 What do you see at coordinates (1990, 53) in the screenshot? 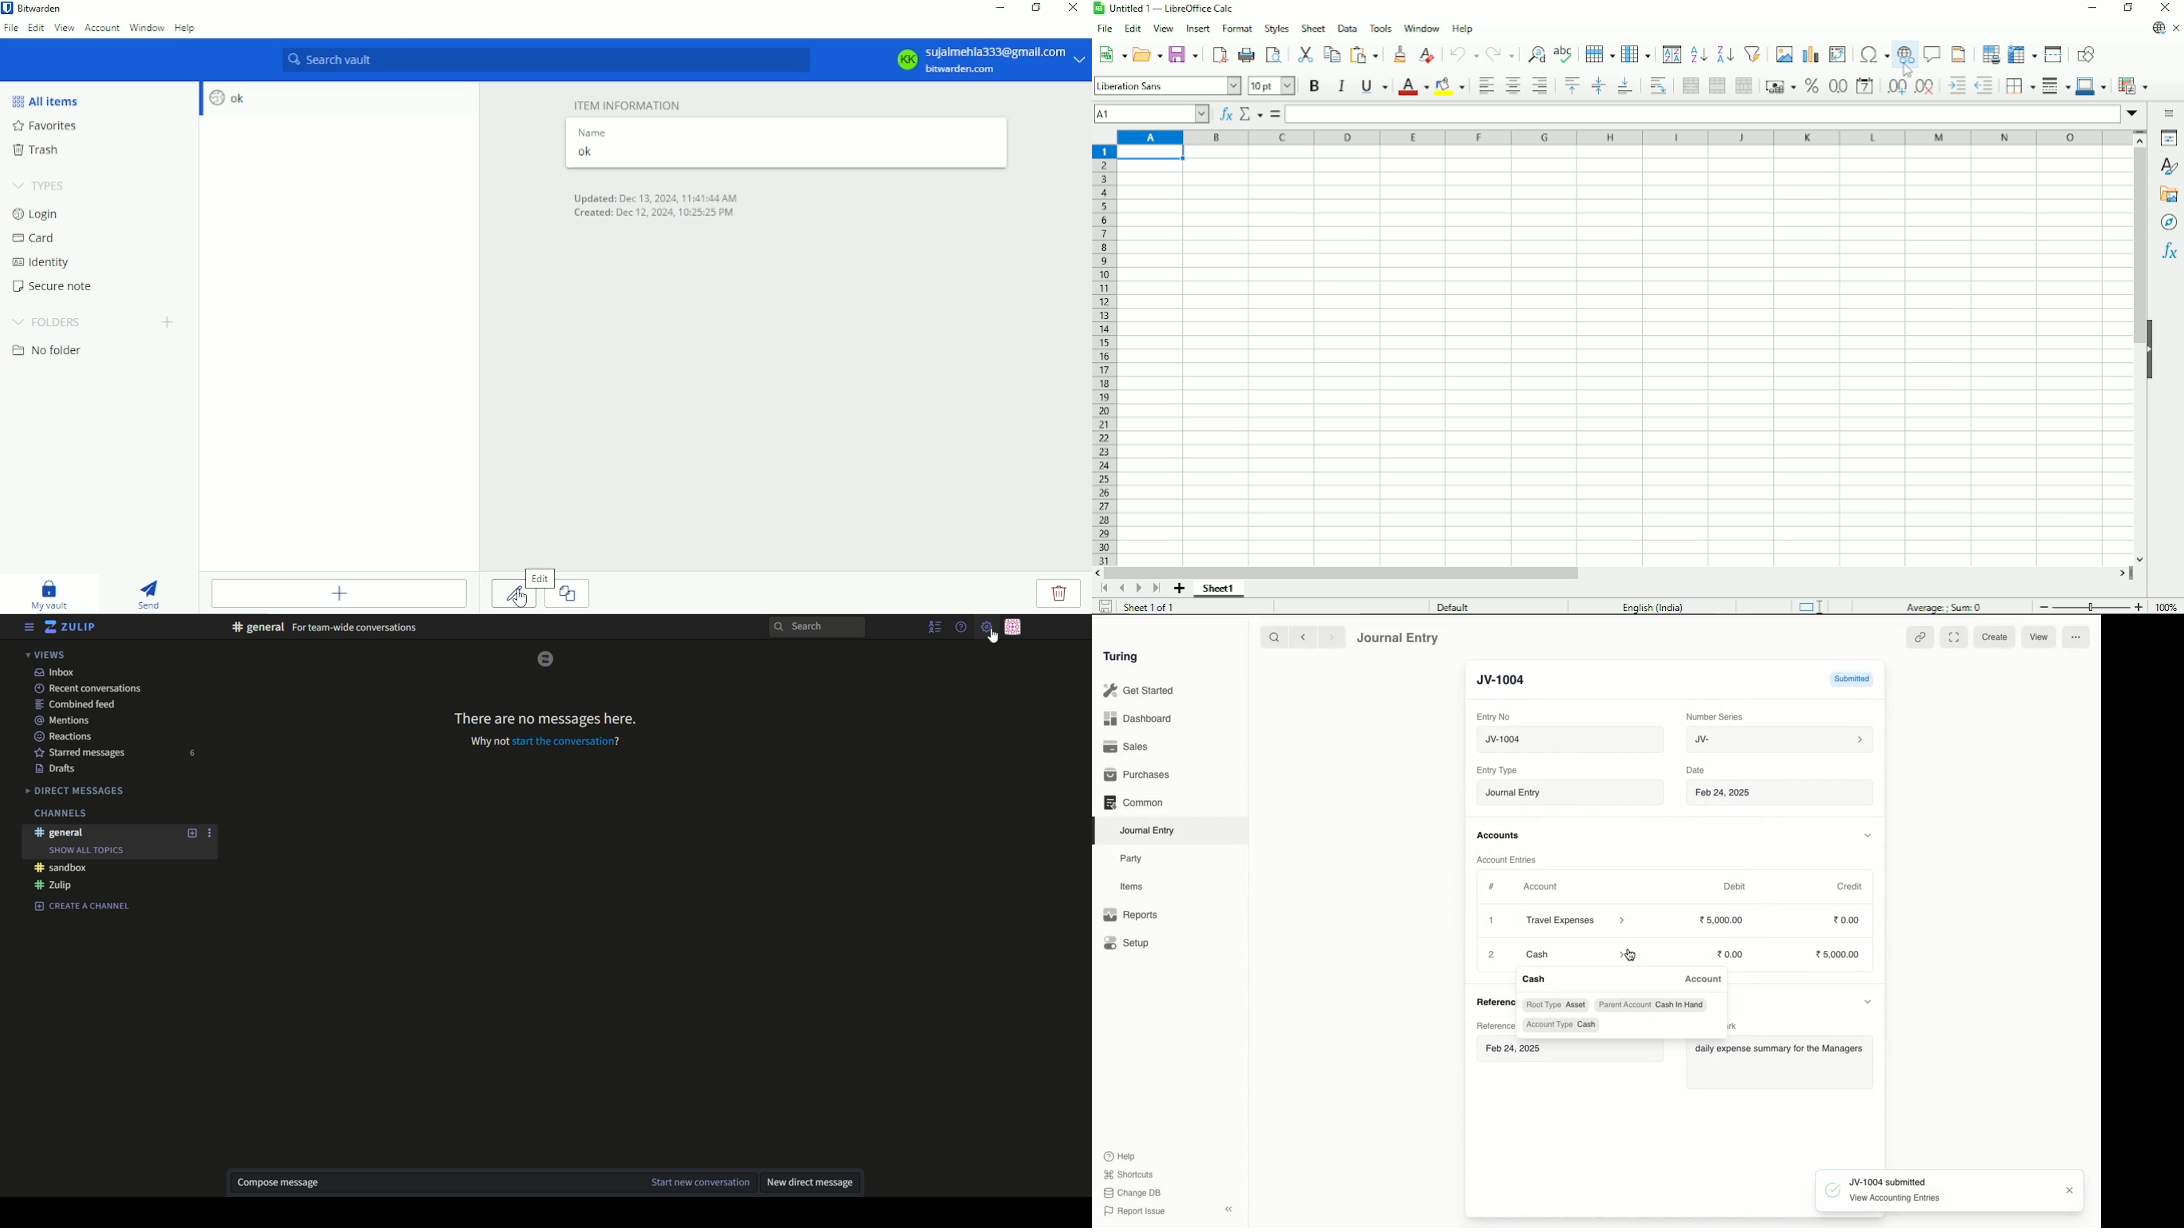
I see `Define print area` at bounding box center [1990, 53].